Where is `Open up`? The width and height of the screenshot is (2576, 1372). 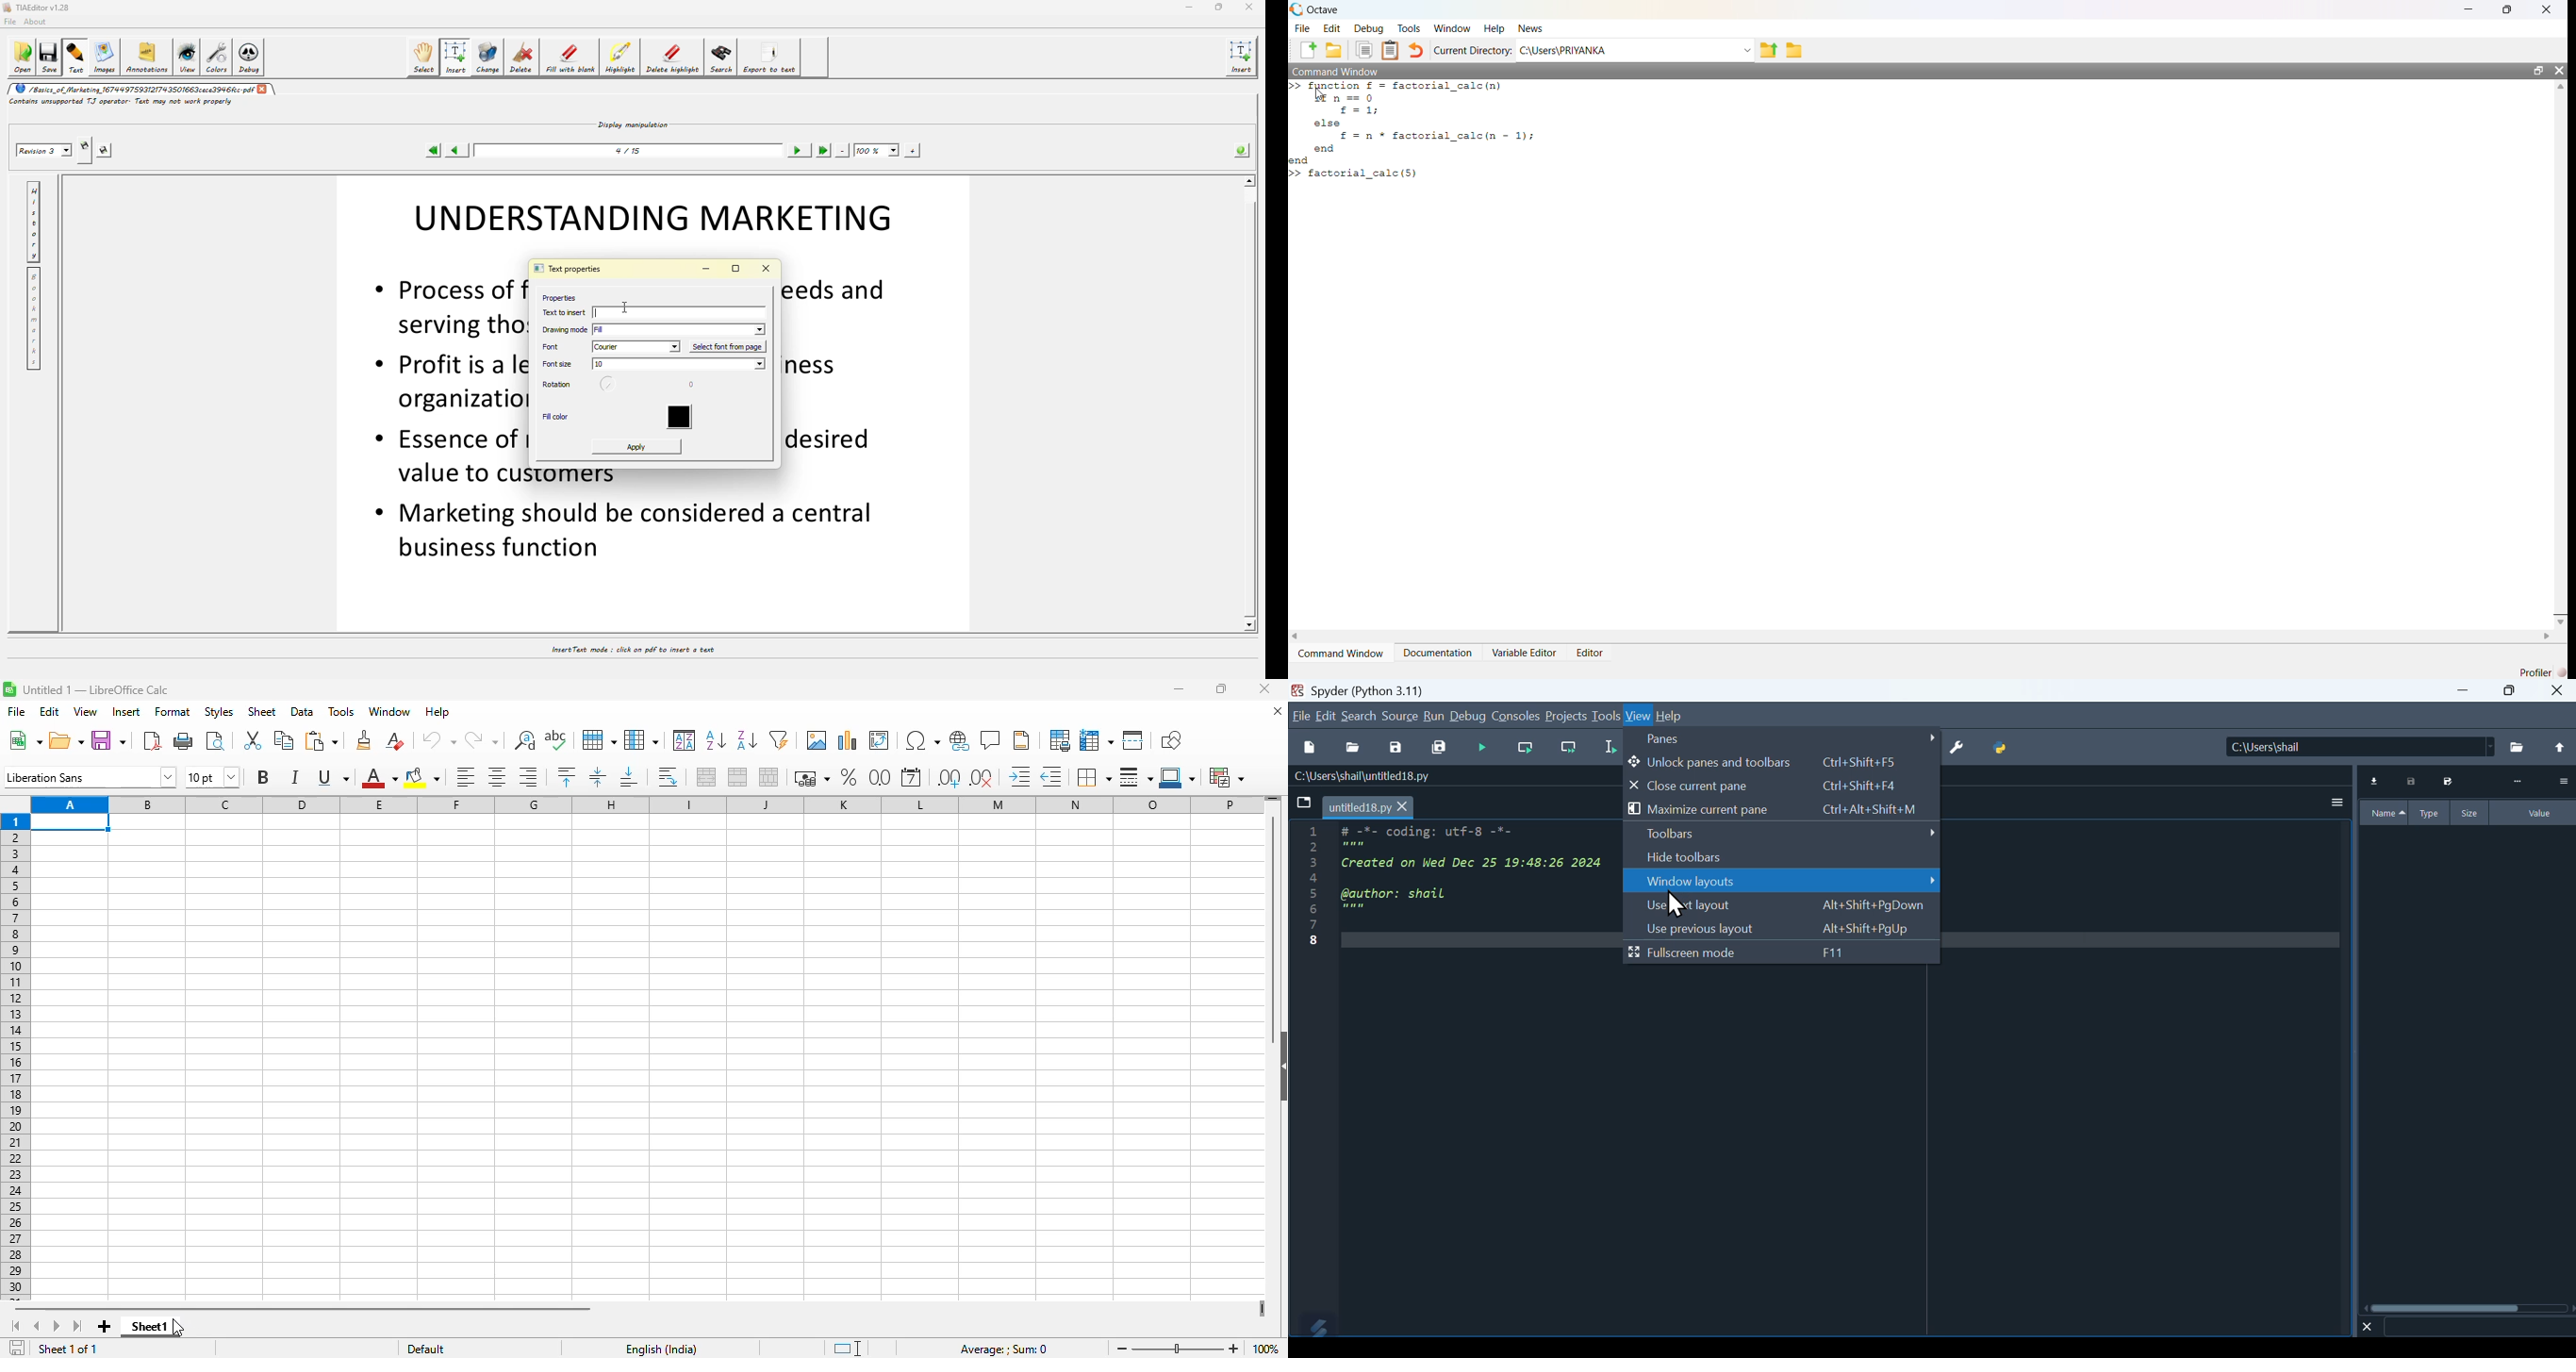 Open up is located at coordinates (2558, 748).